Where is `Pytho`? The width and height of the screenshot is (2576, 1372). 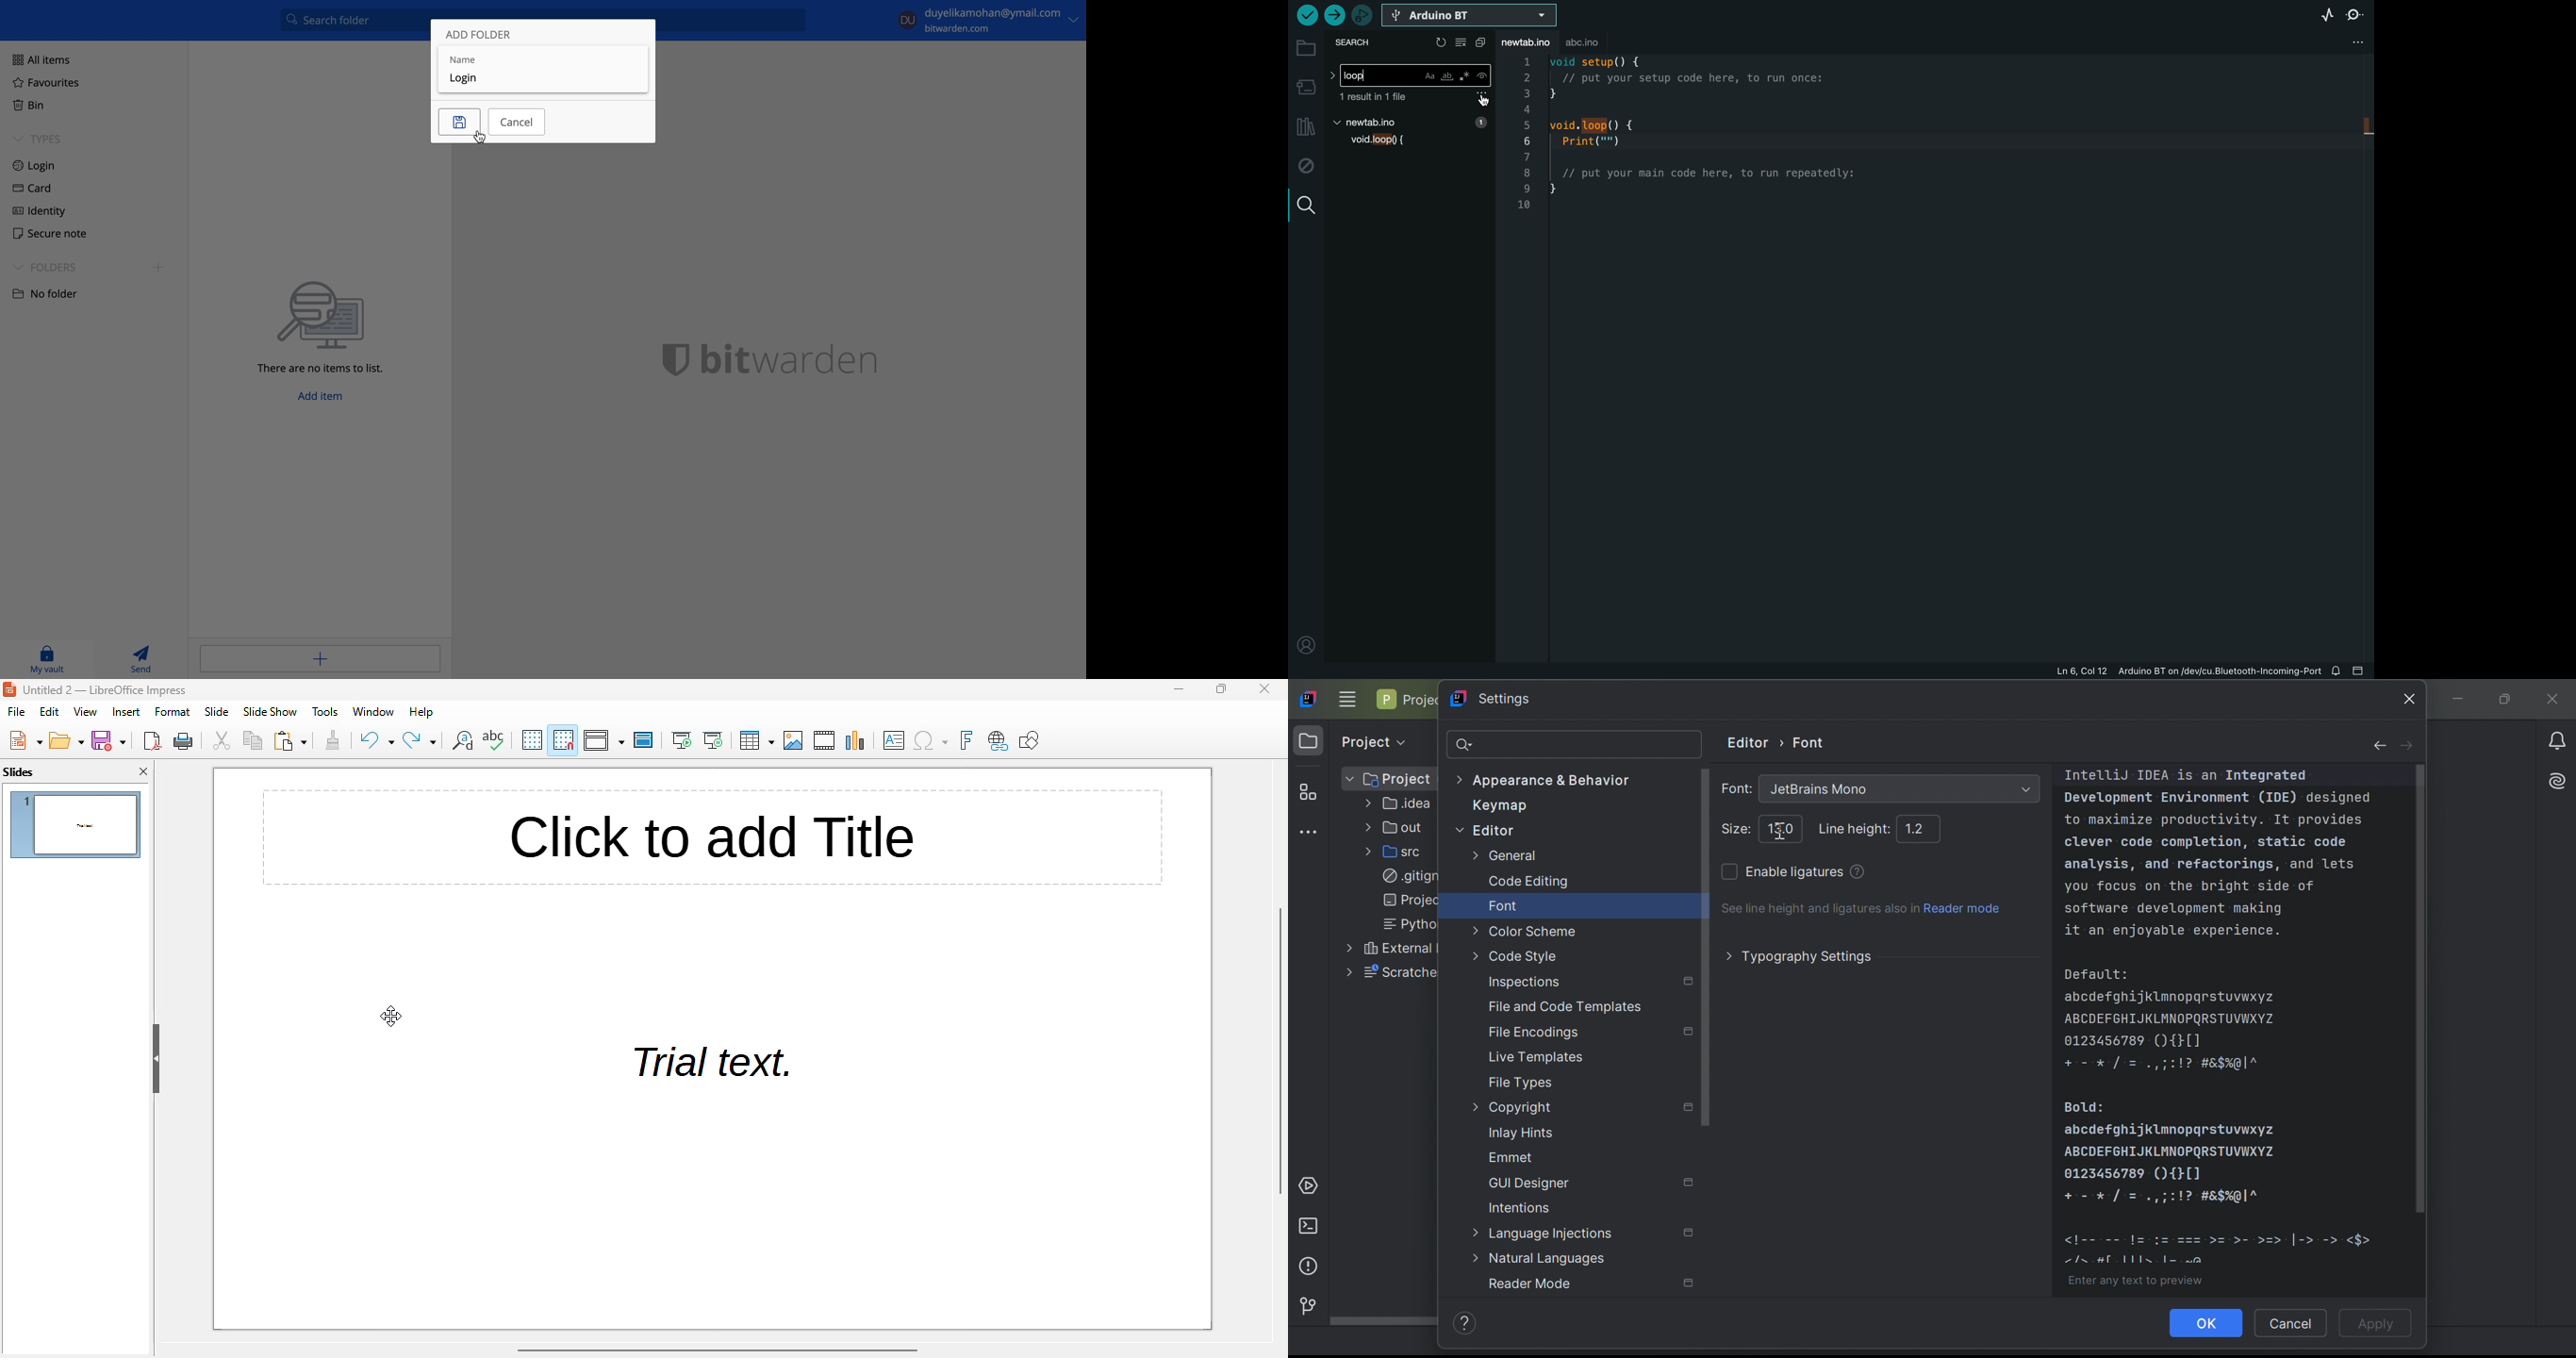
Pytho is located at coordinates (1405, 924).